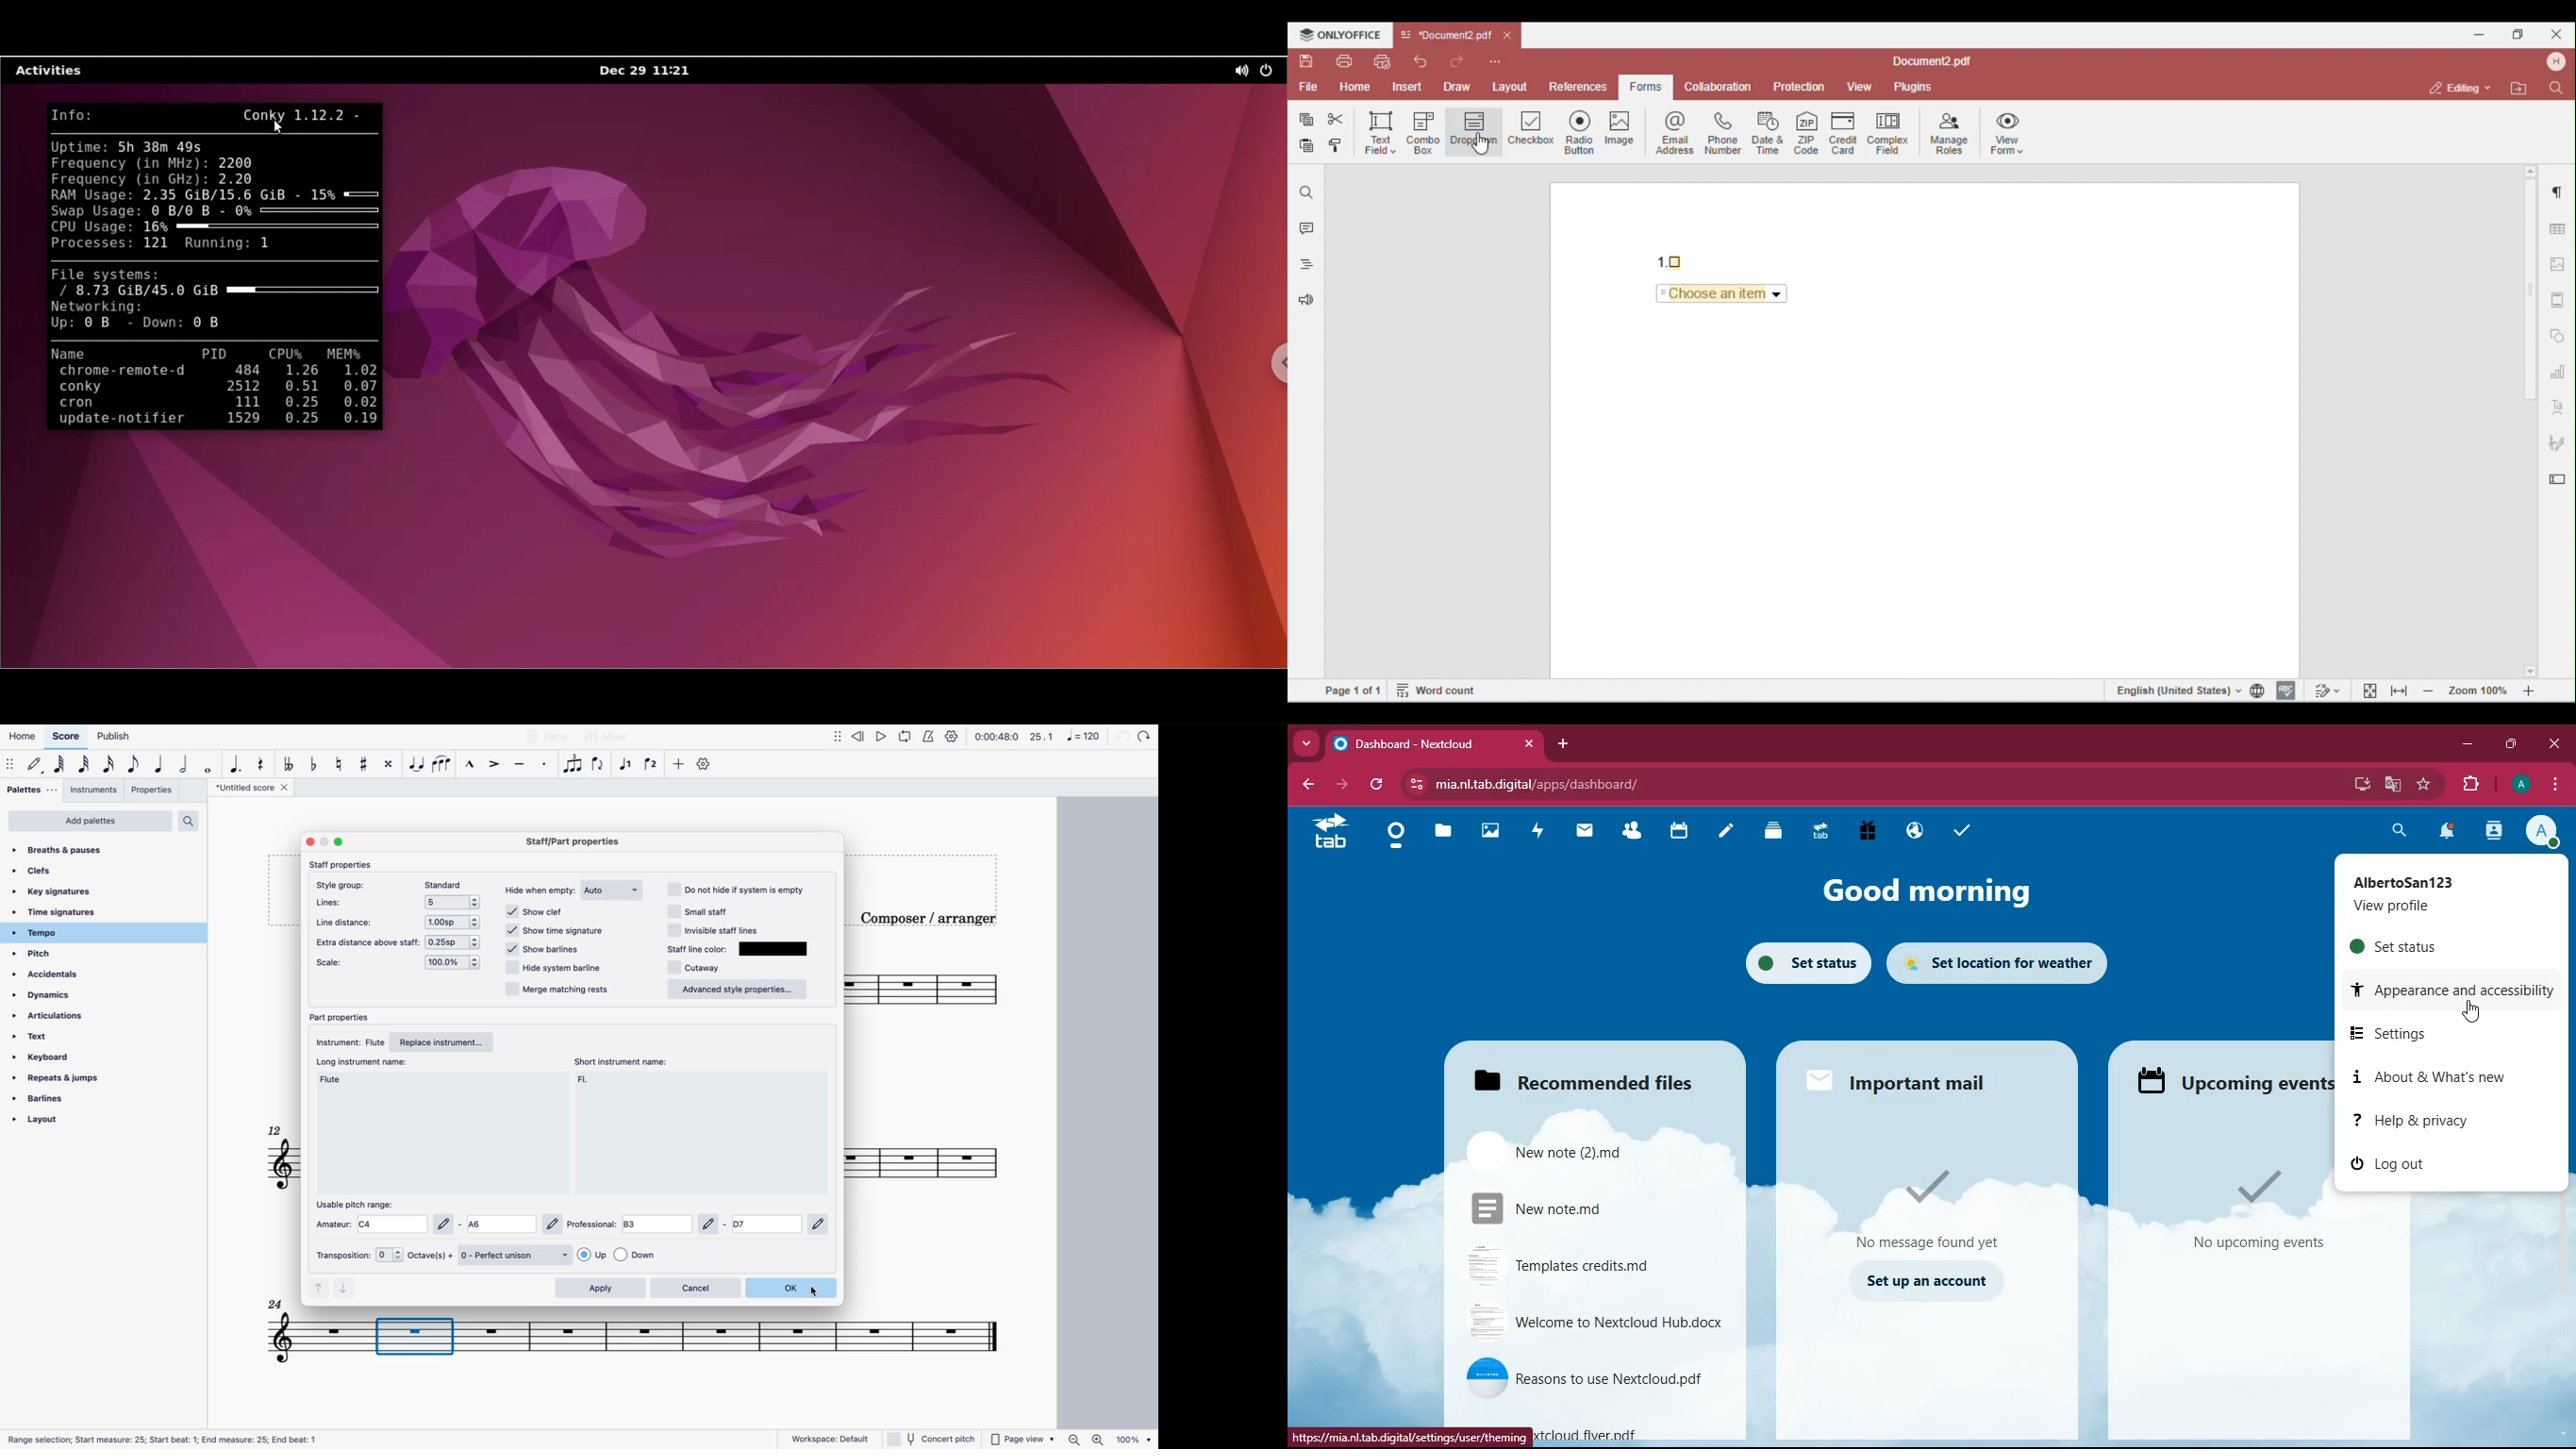 The width and height of the screenshot is (2576, 1456). What do you see at coordinates (341, 765) in the screenshot?
I see `toggle natural` at bounding box center [341, 765].